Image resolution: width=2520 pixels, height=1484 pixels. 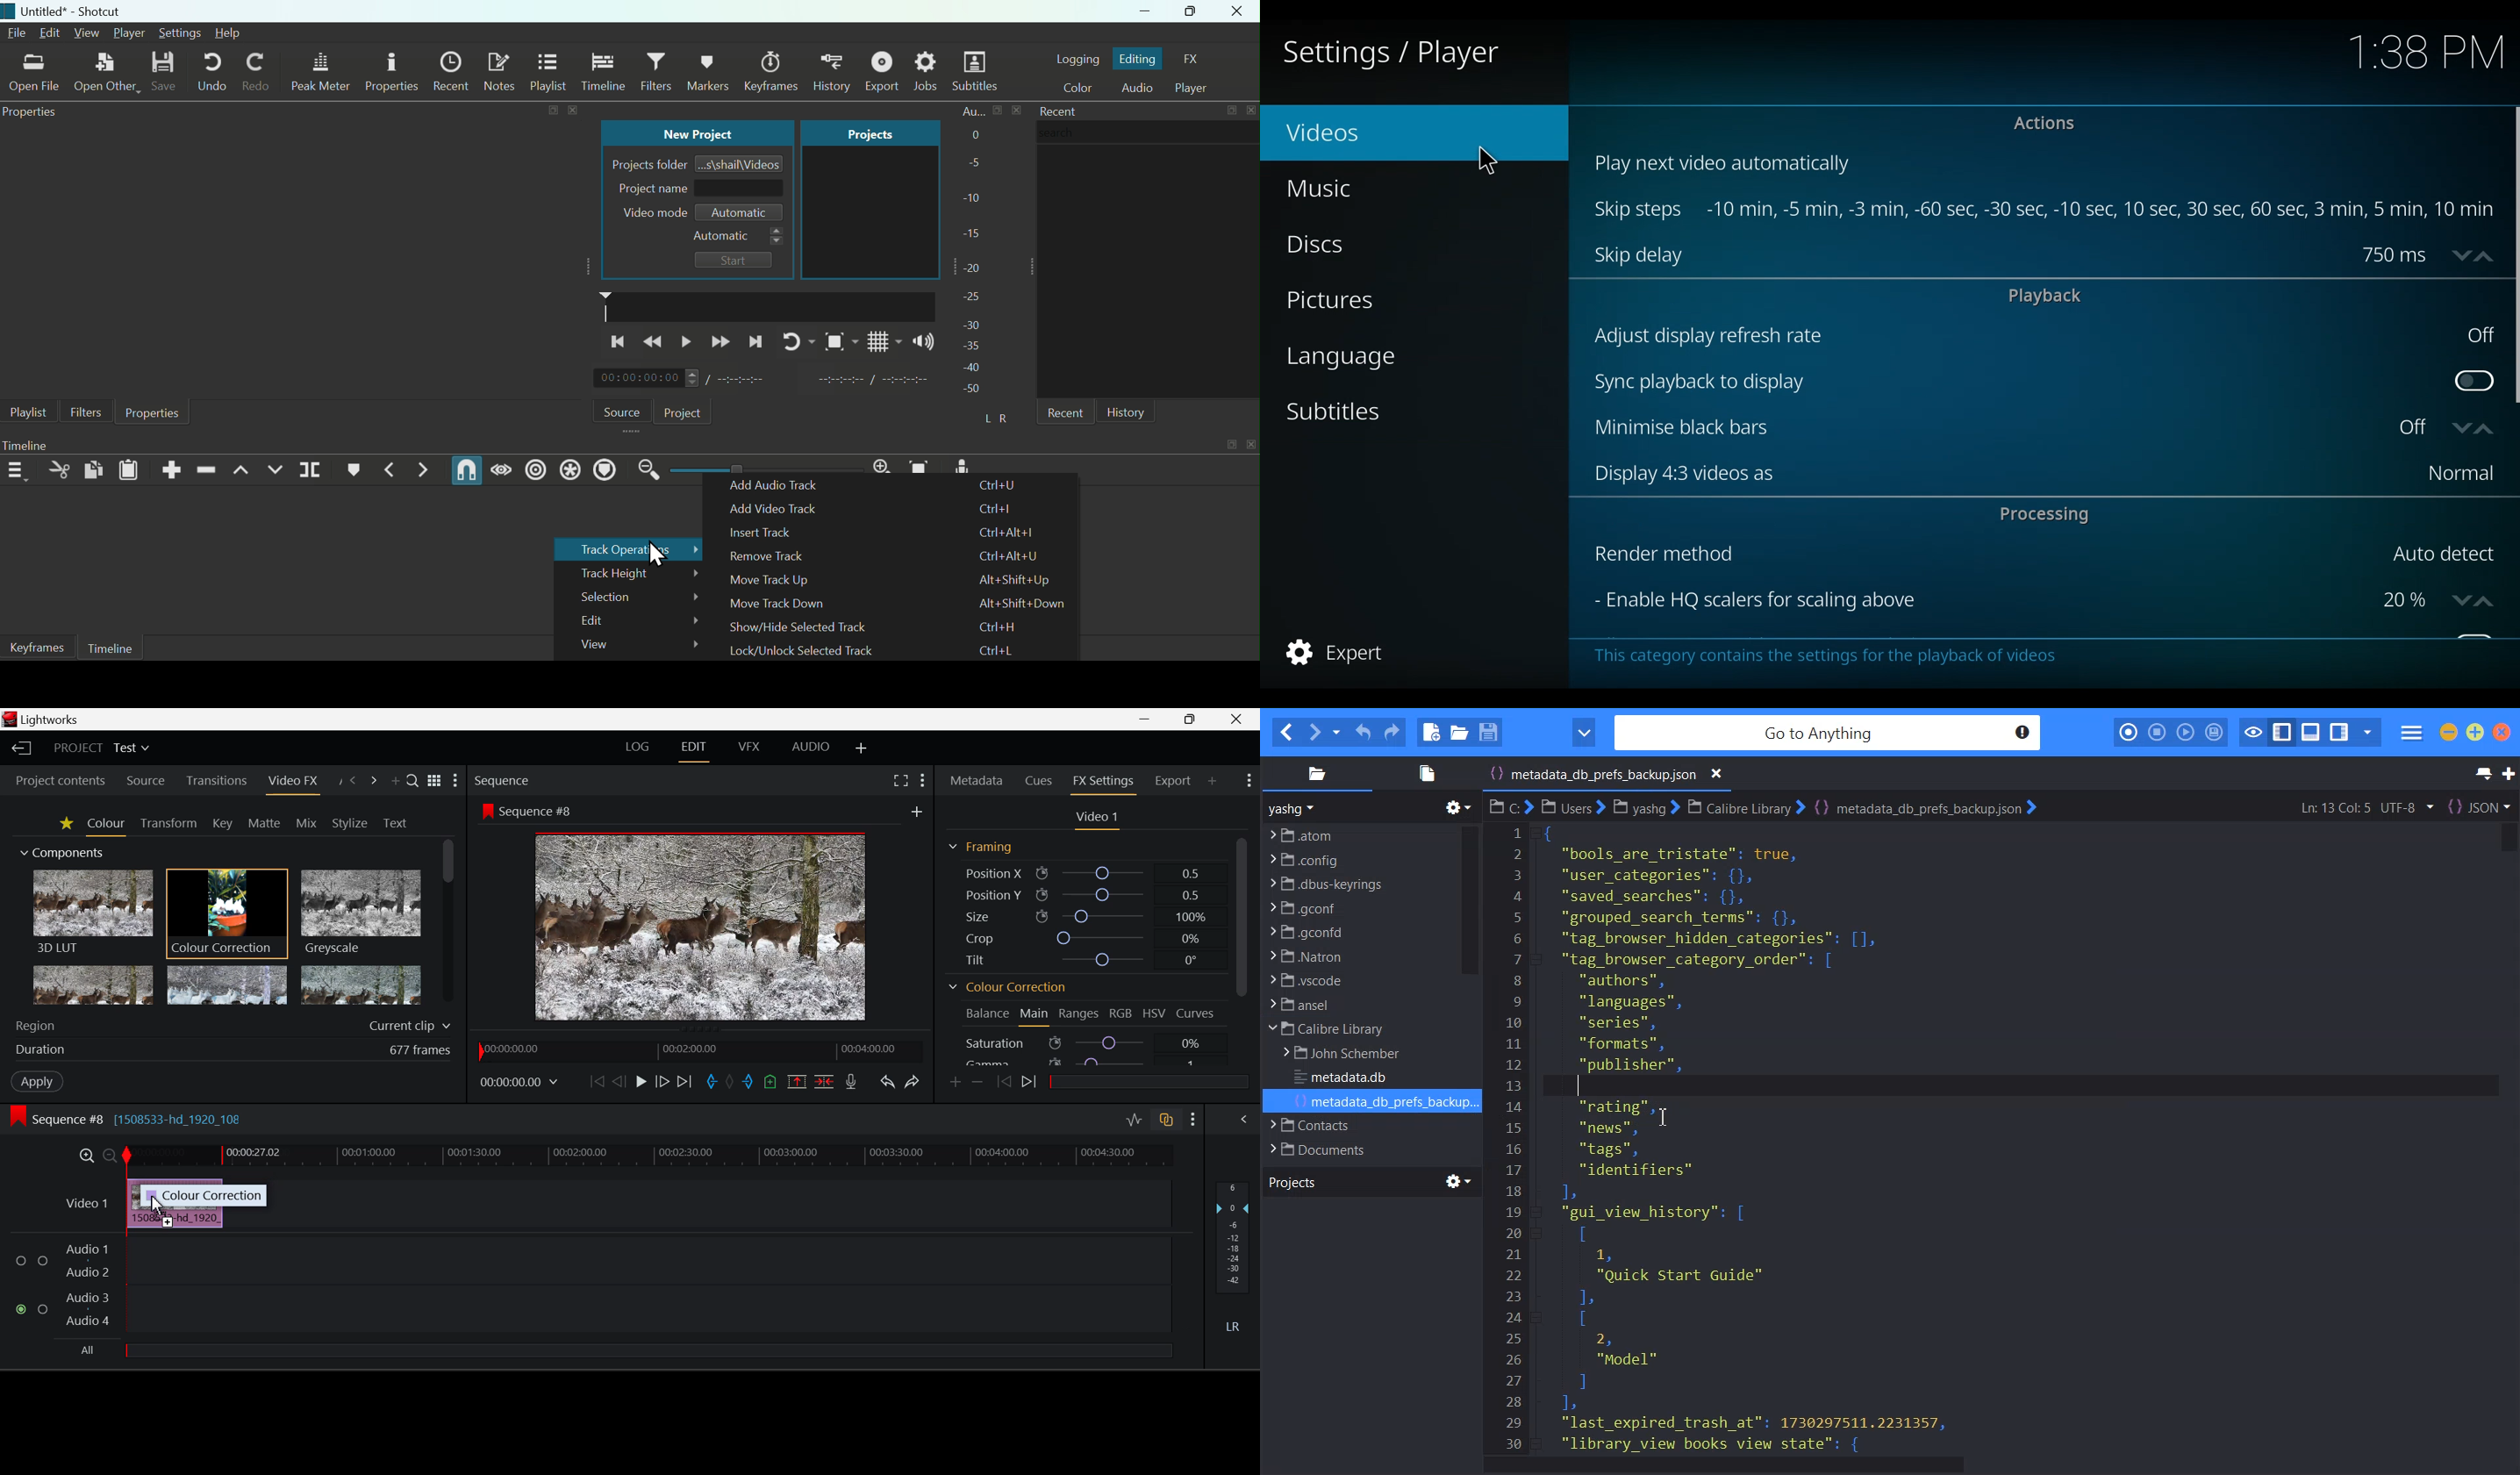 I want to click on Add Layout, so click(x=862, y=747).